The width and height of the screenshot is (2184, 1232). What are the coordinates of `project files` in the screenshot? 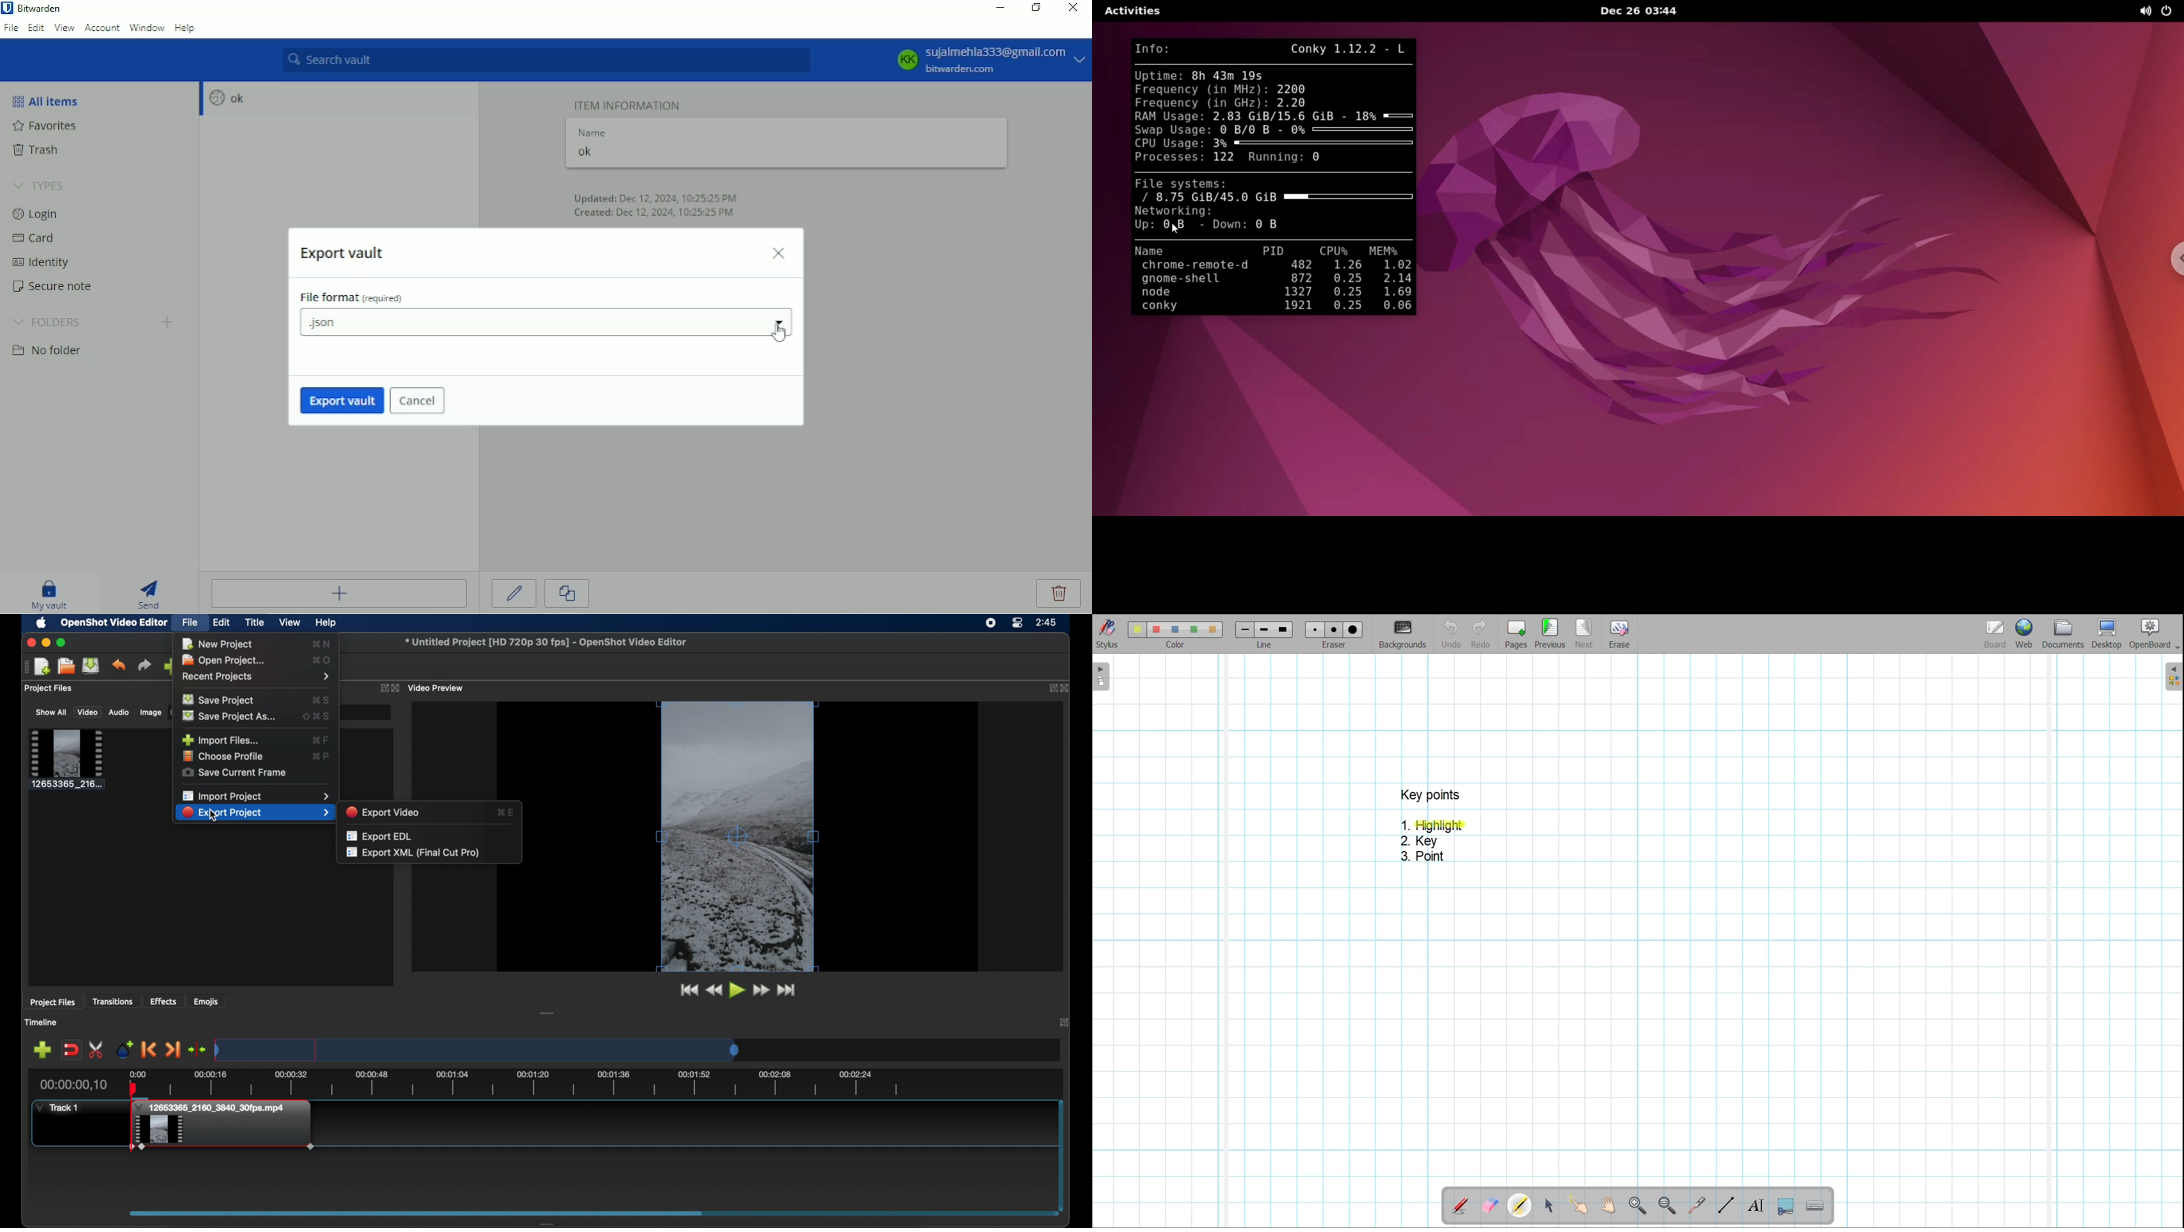 It's located at (49, 689).